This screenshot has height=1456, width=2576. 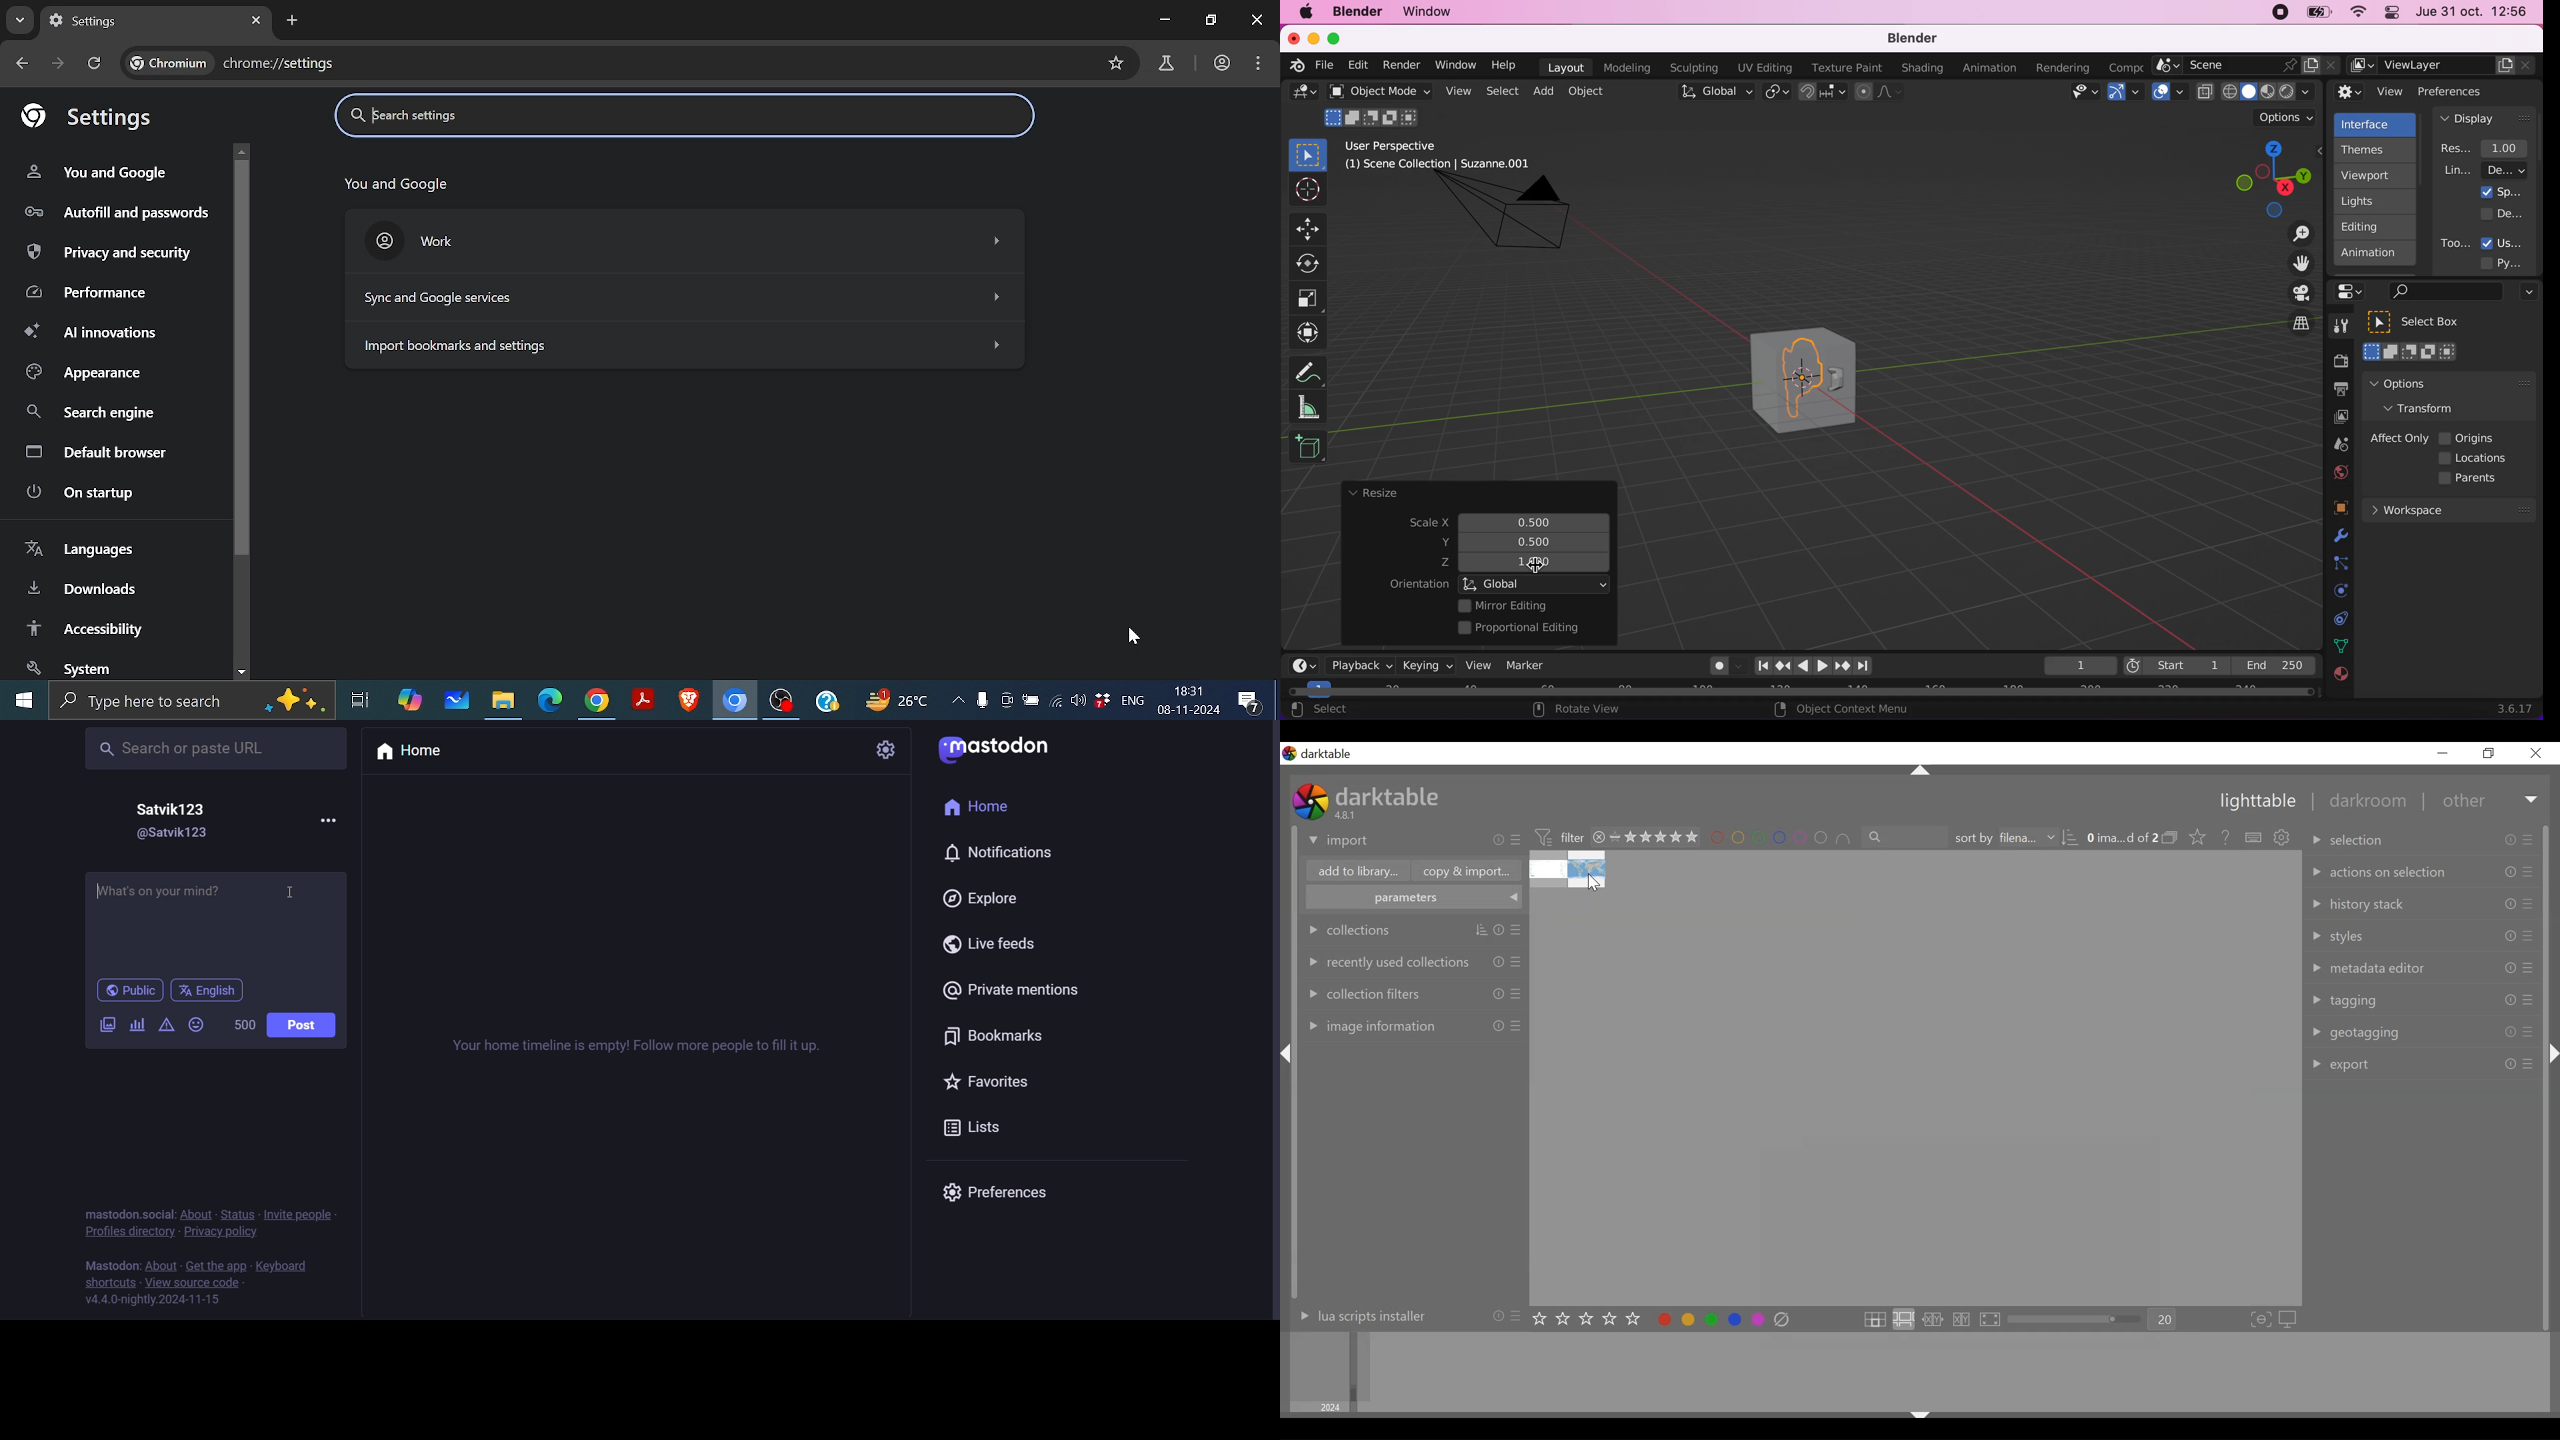 What do you see at coordinates (1516, 221) in the screenshot?
I see `camera` at bounding box center [1516, 221].